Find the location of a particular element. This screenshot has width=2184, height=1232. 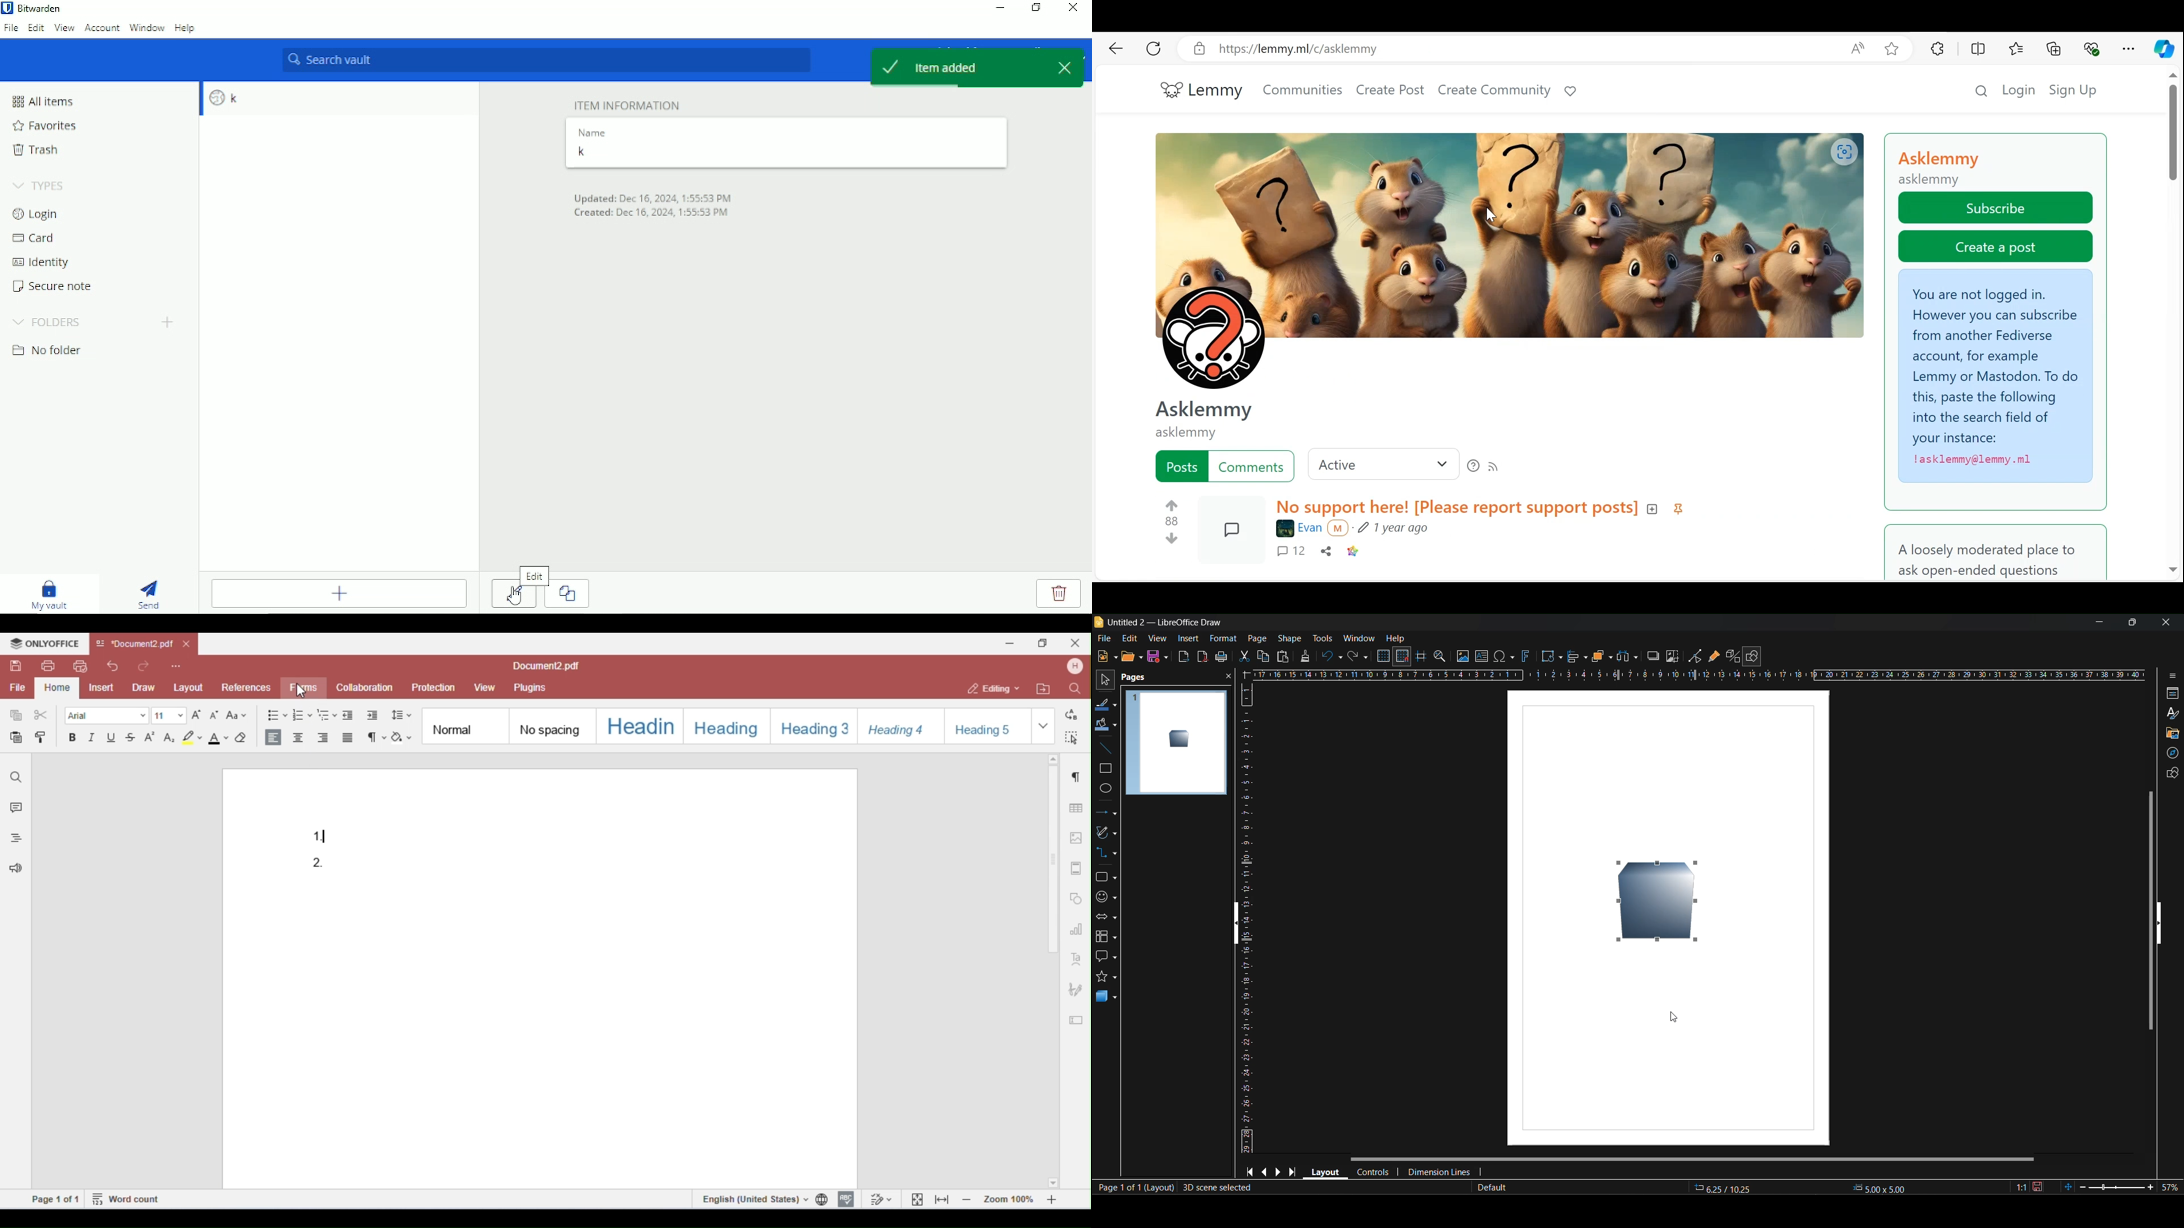

Window is located at coordinates (146, 28).